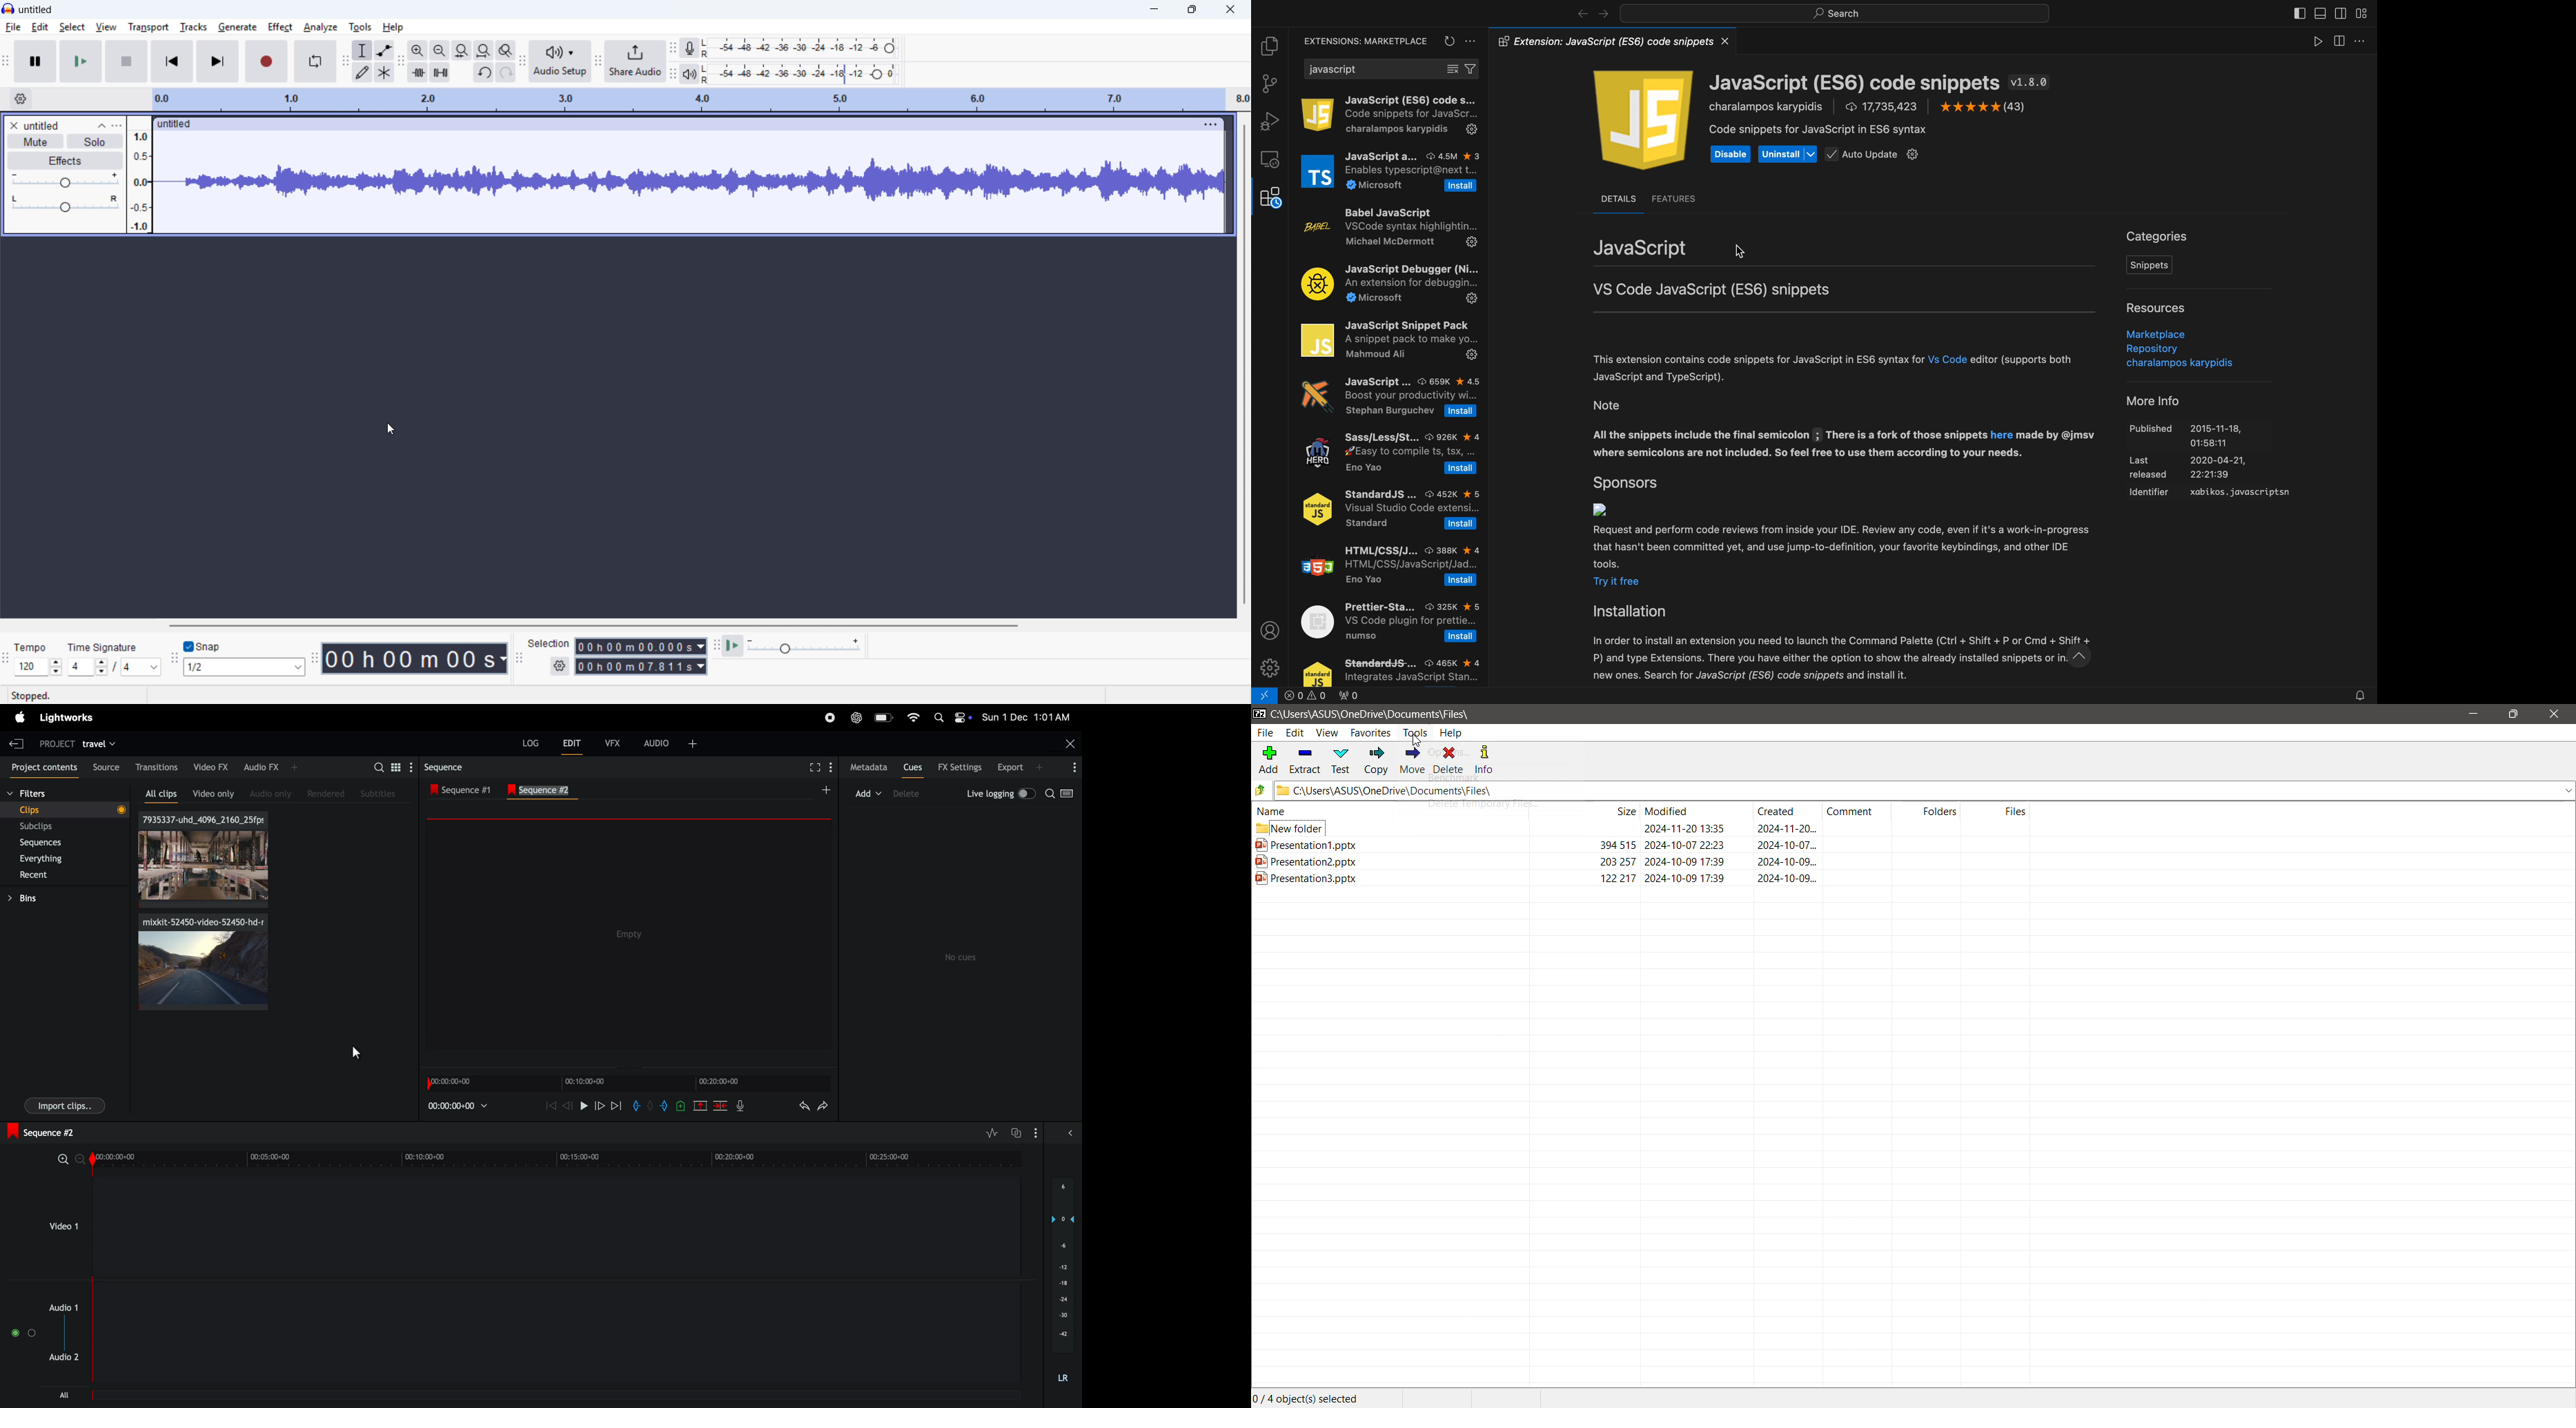 The image size is (2576, 1428). Describe the element at coordinates (1612, 406) in the screenshot. I see `Note` at that location.